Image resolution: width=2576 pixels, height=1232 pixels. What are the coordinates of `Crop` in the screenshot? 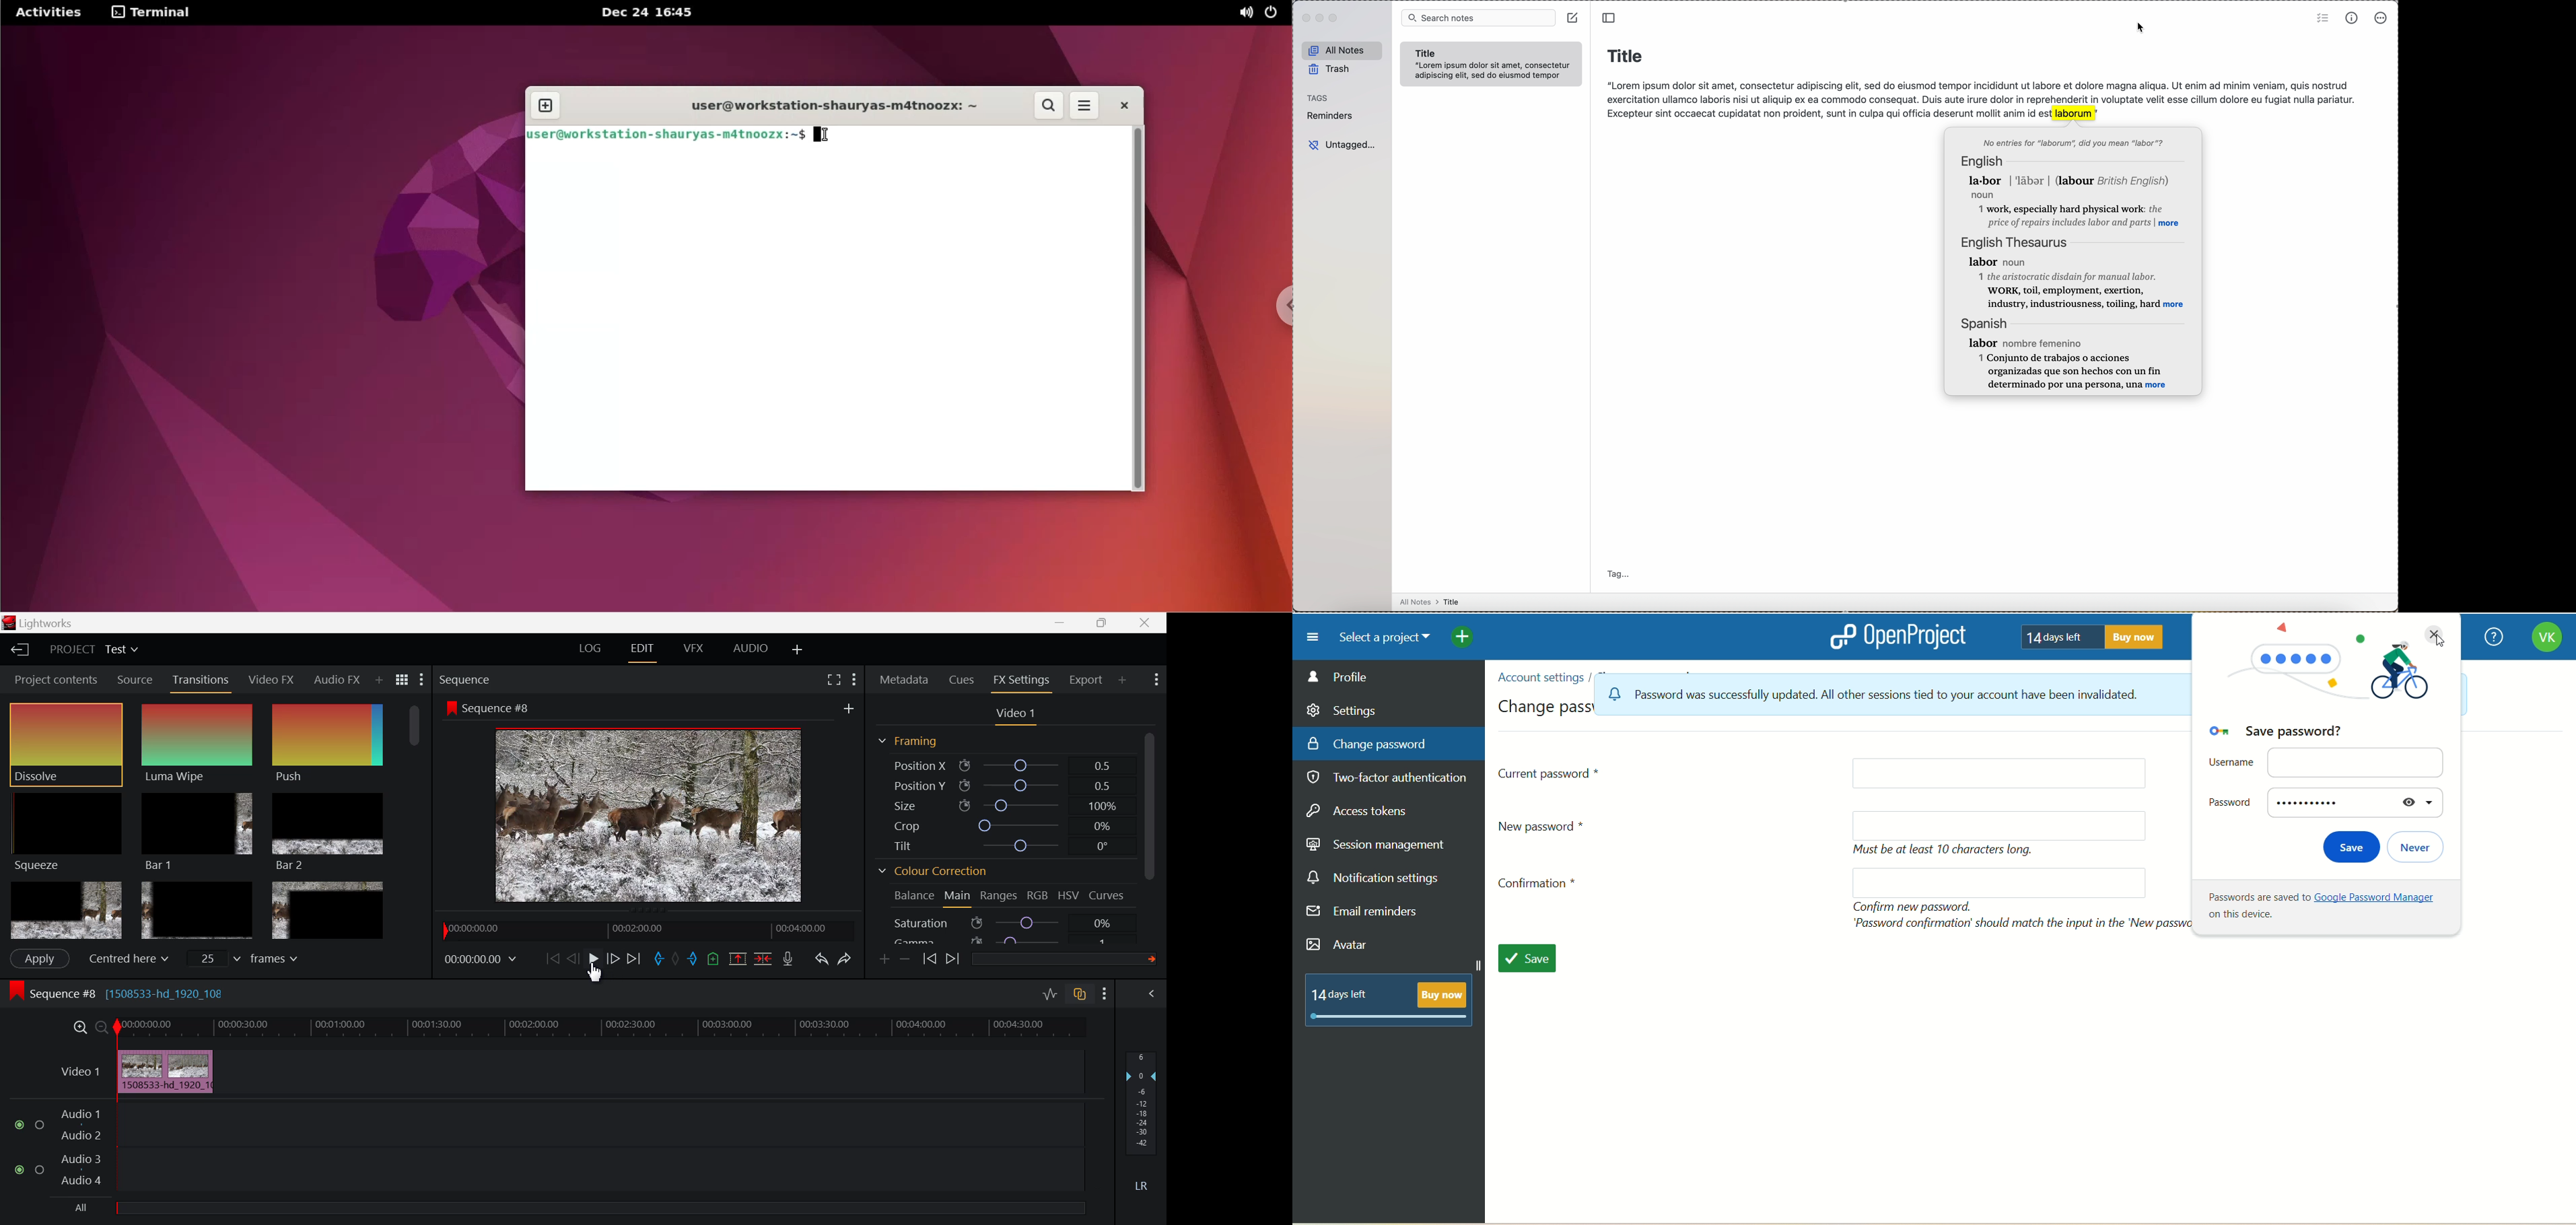 It's located at (1003, 825).